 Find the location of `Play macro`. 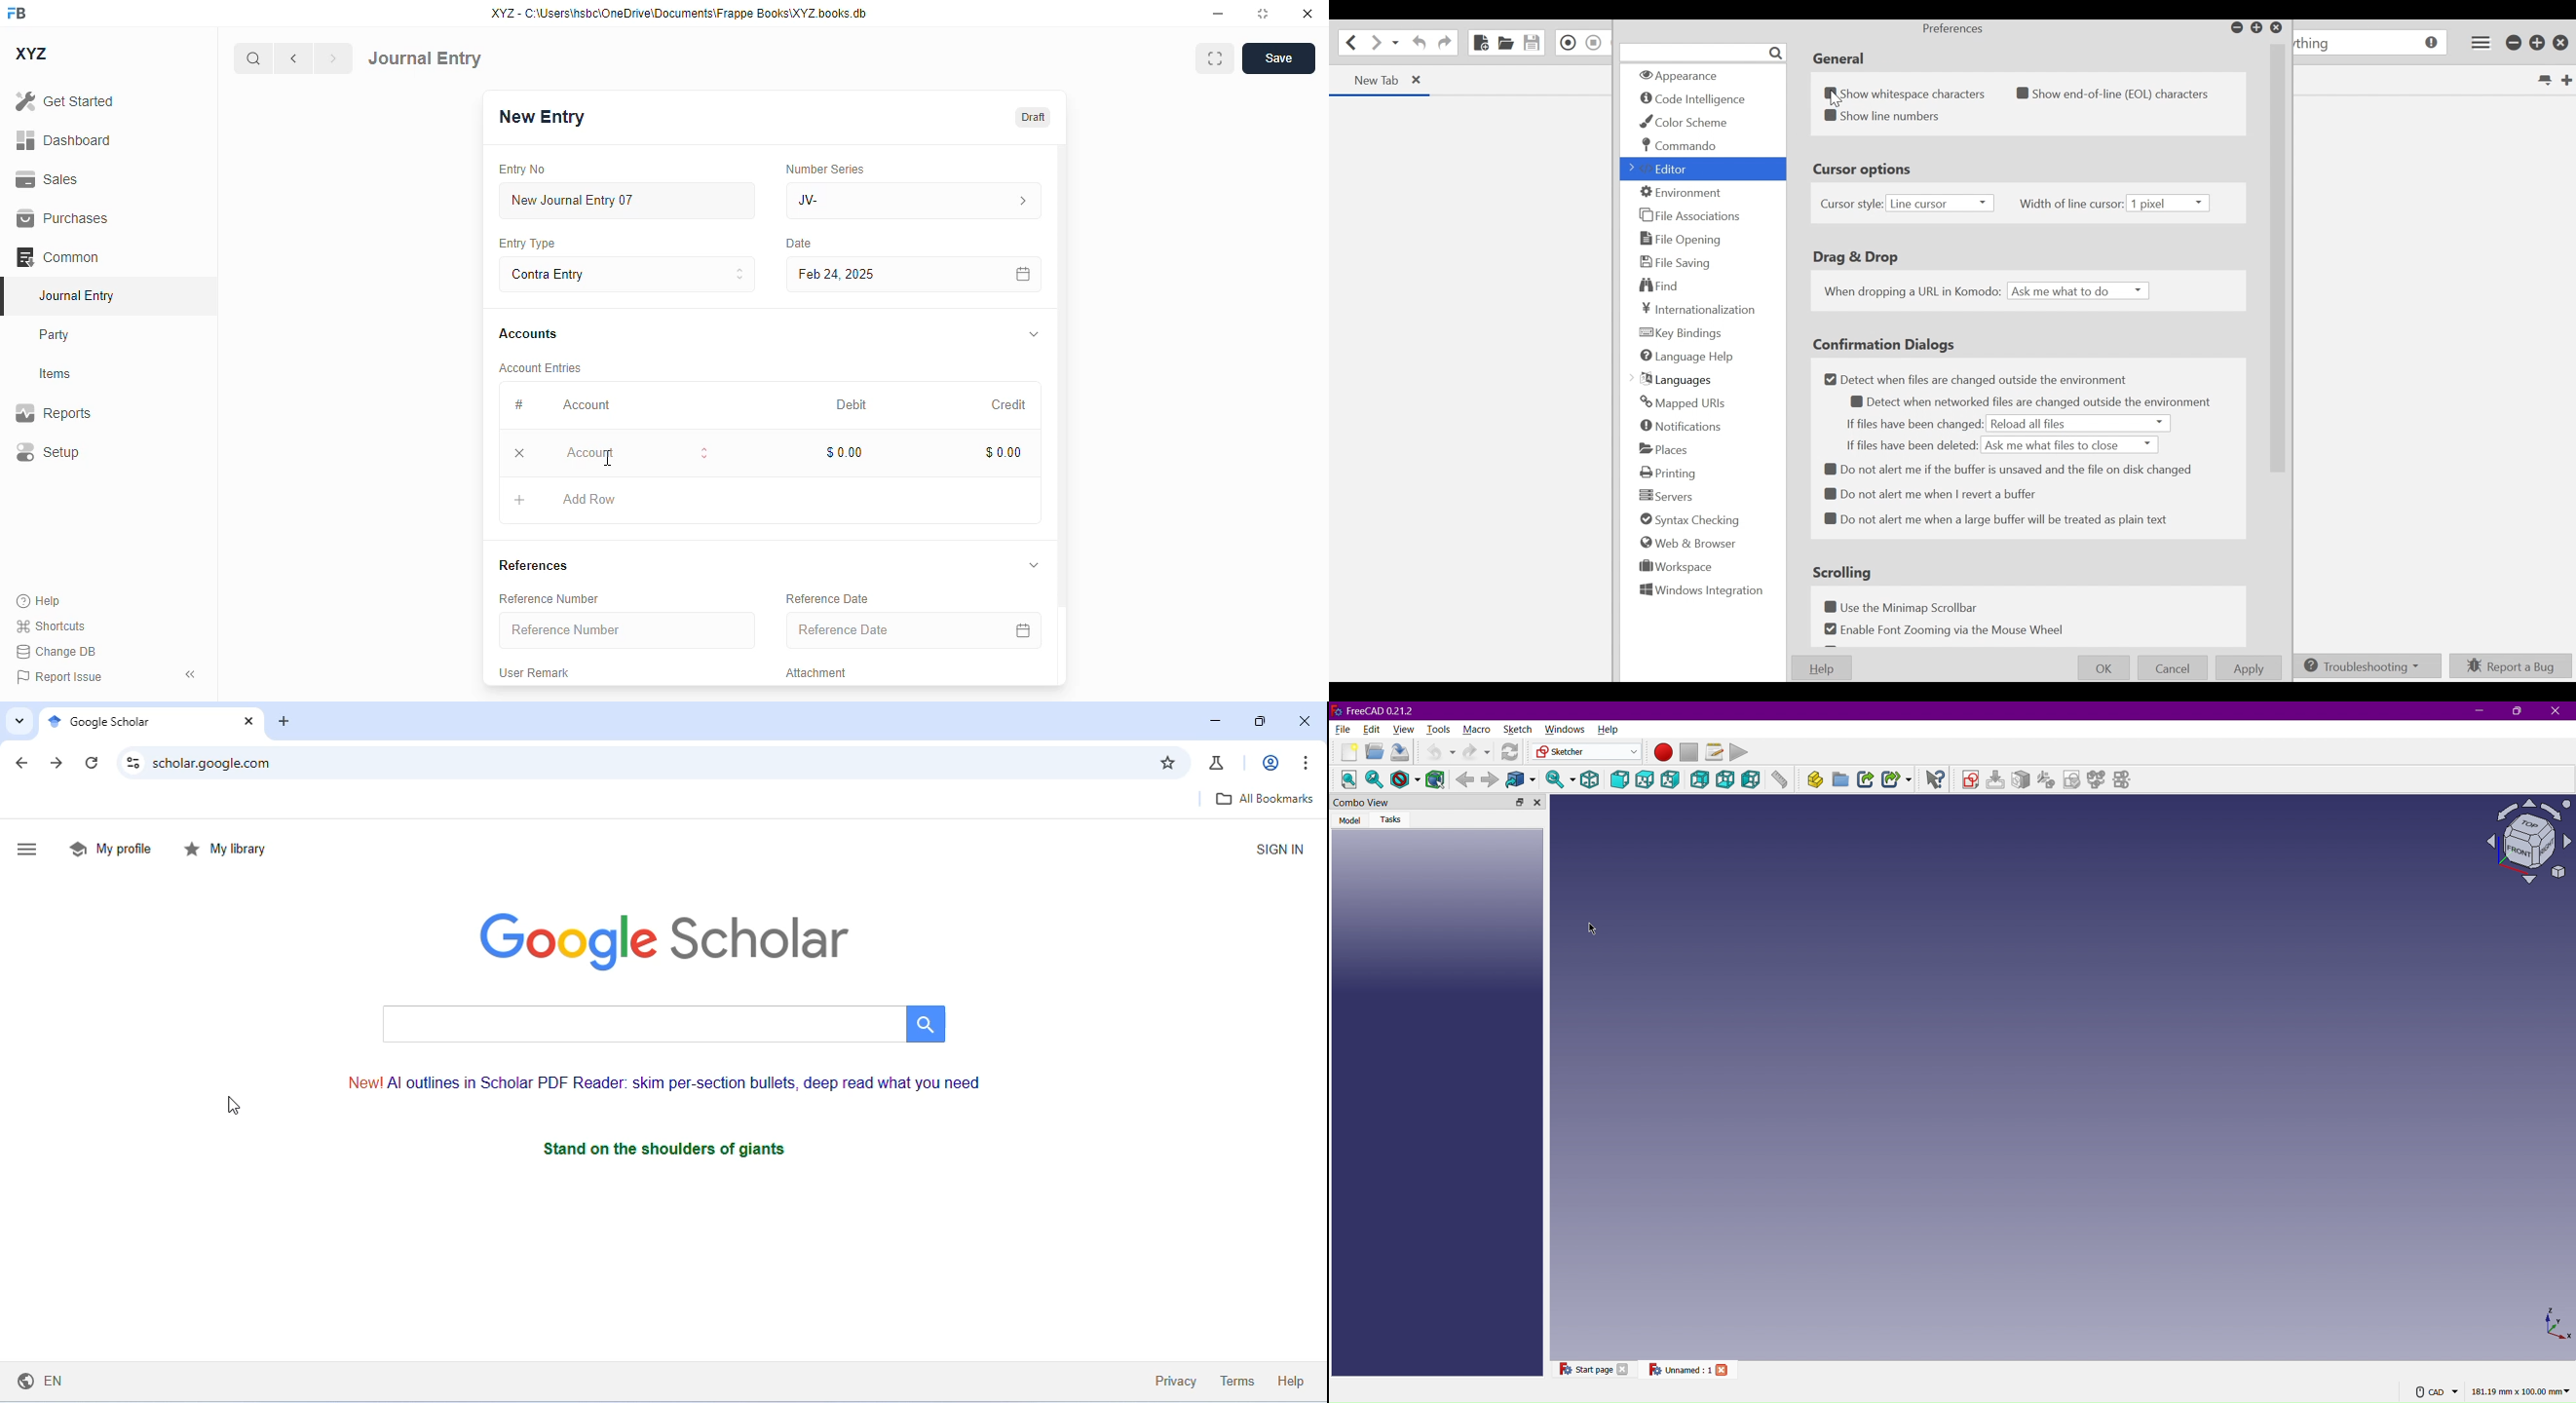

Play macro is located at coordinates (1741, 752).